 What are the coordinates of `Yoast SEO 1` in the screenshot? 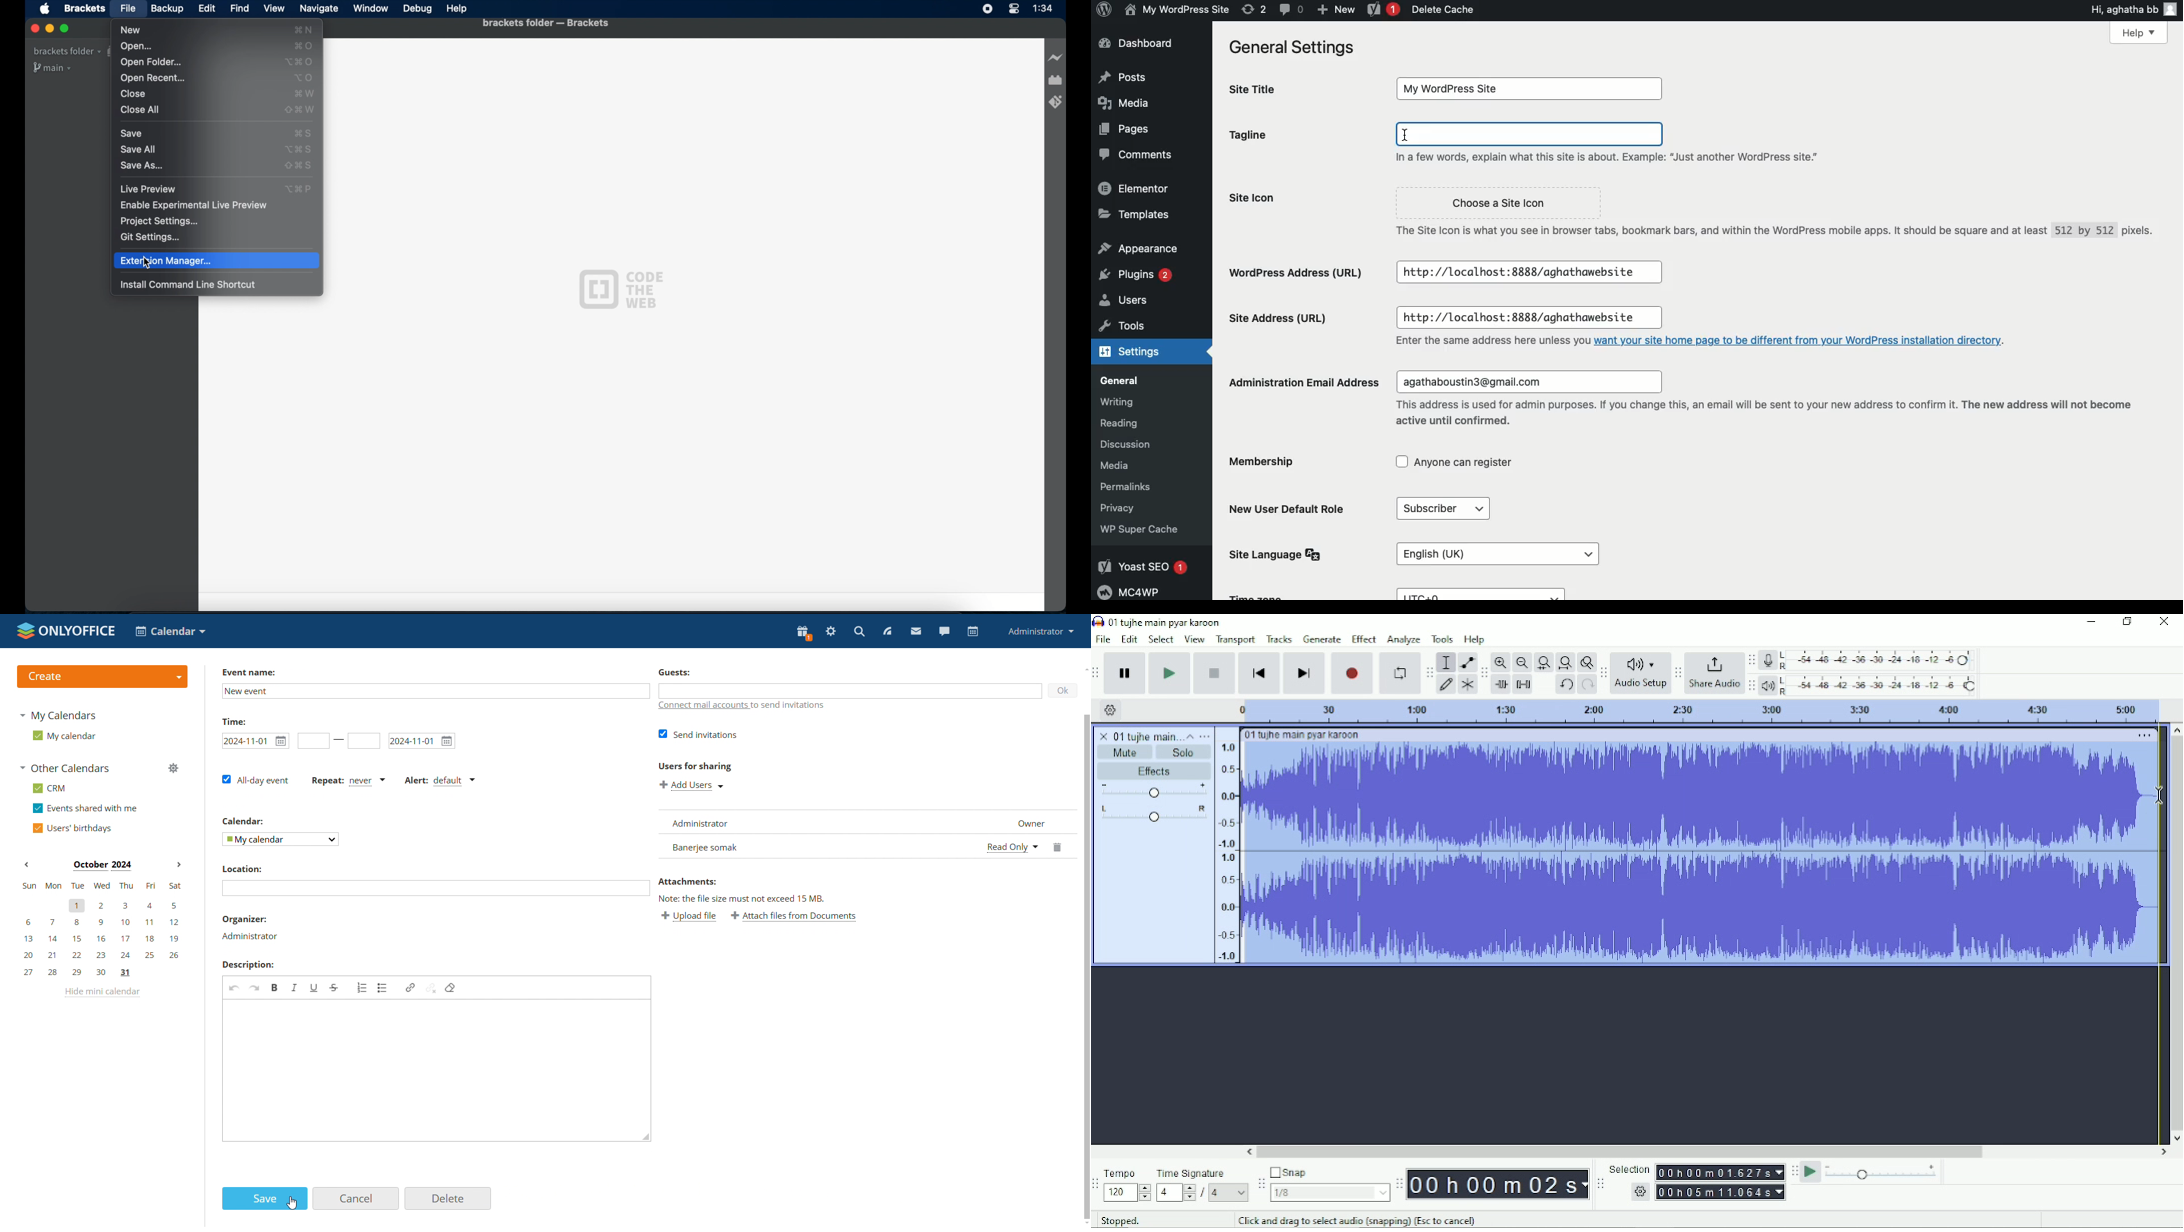 It's located at (1148, 566).